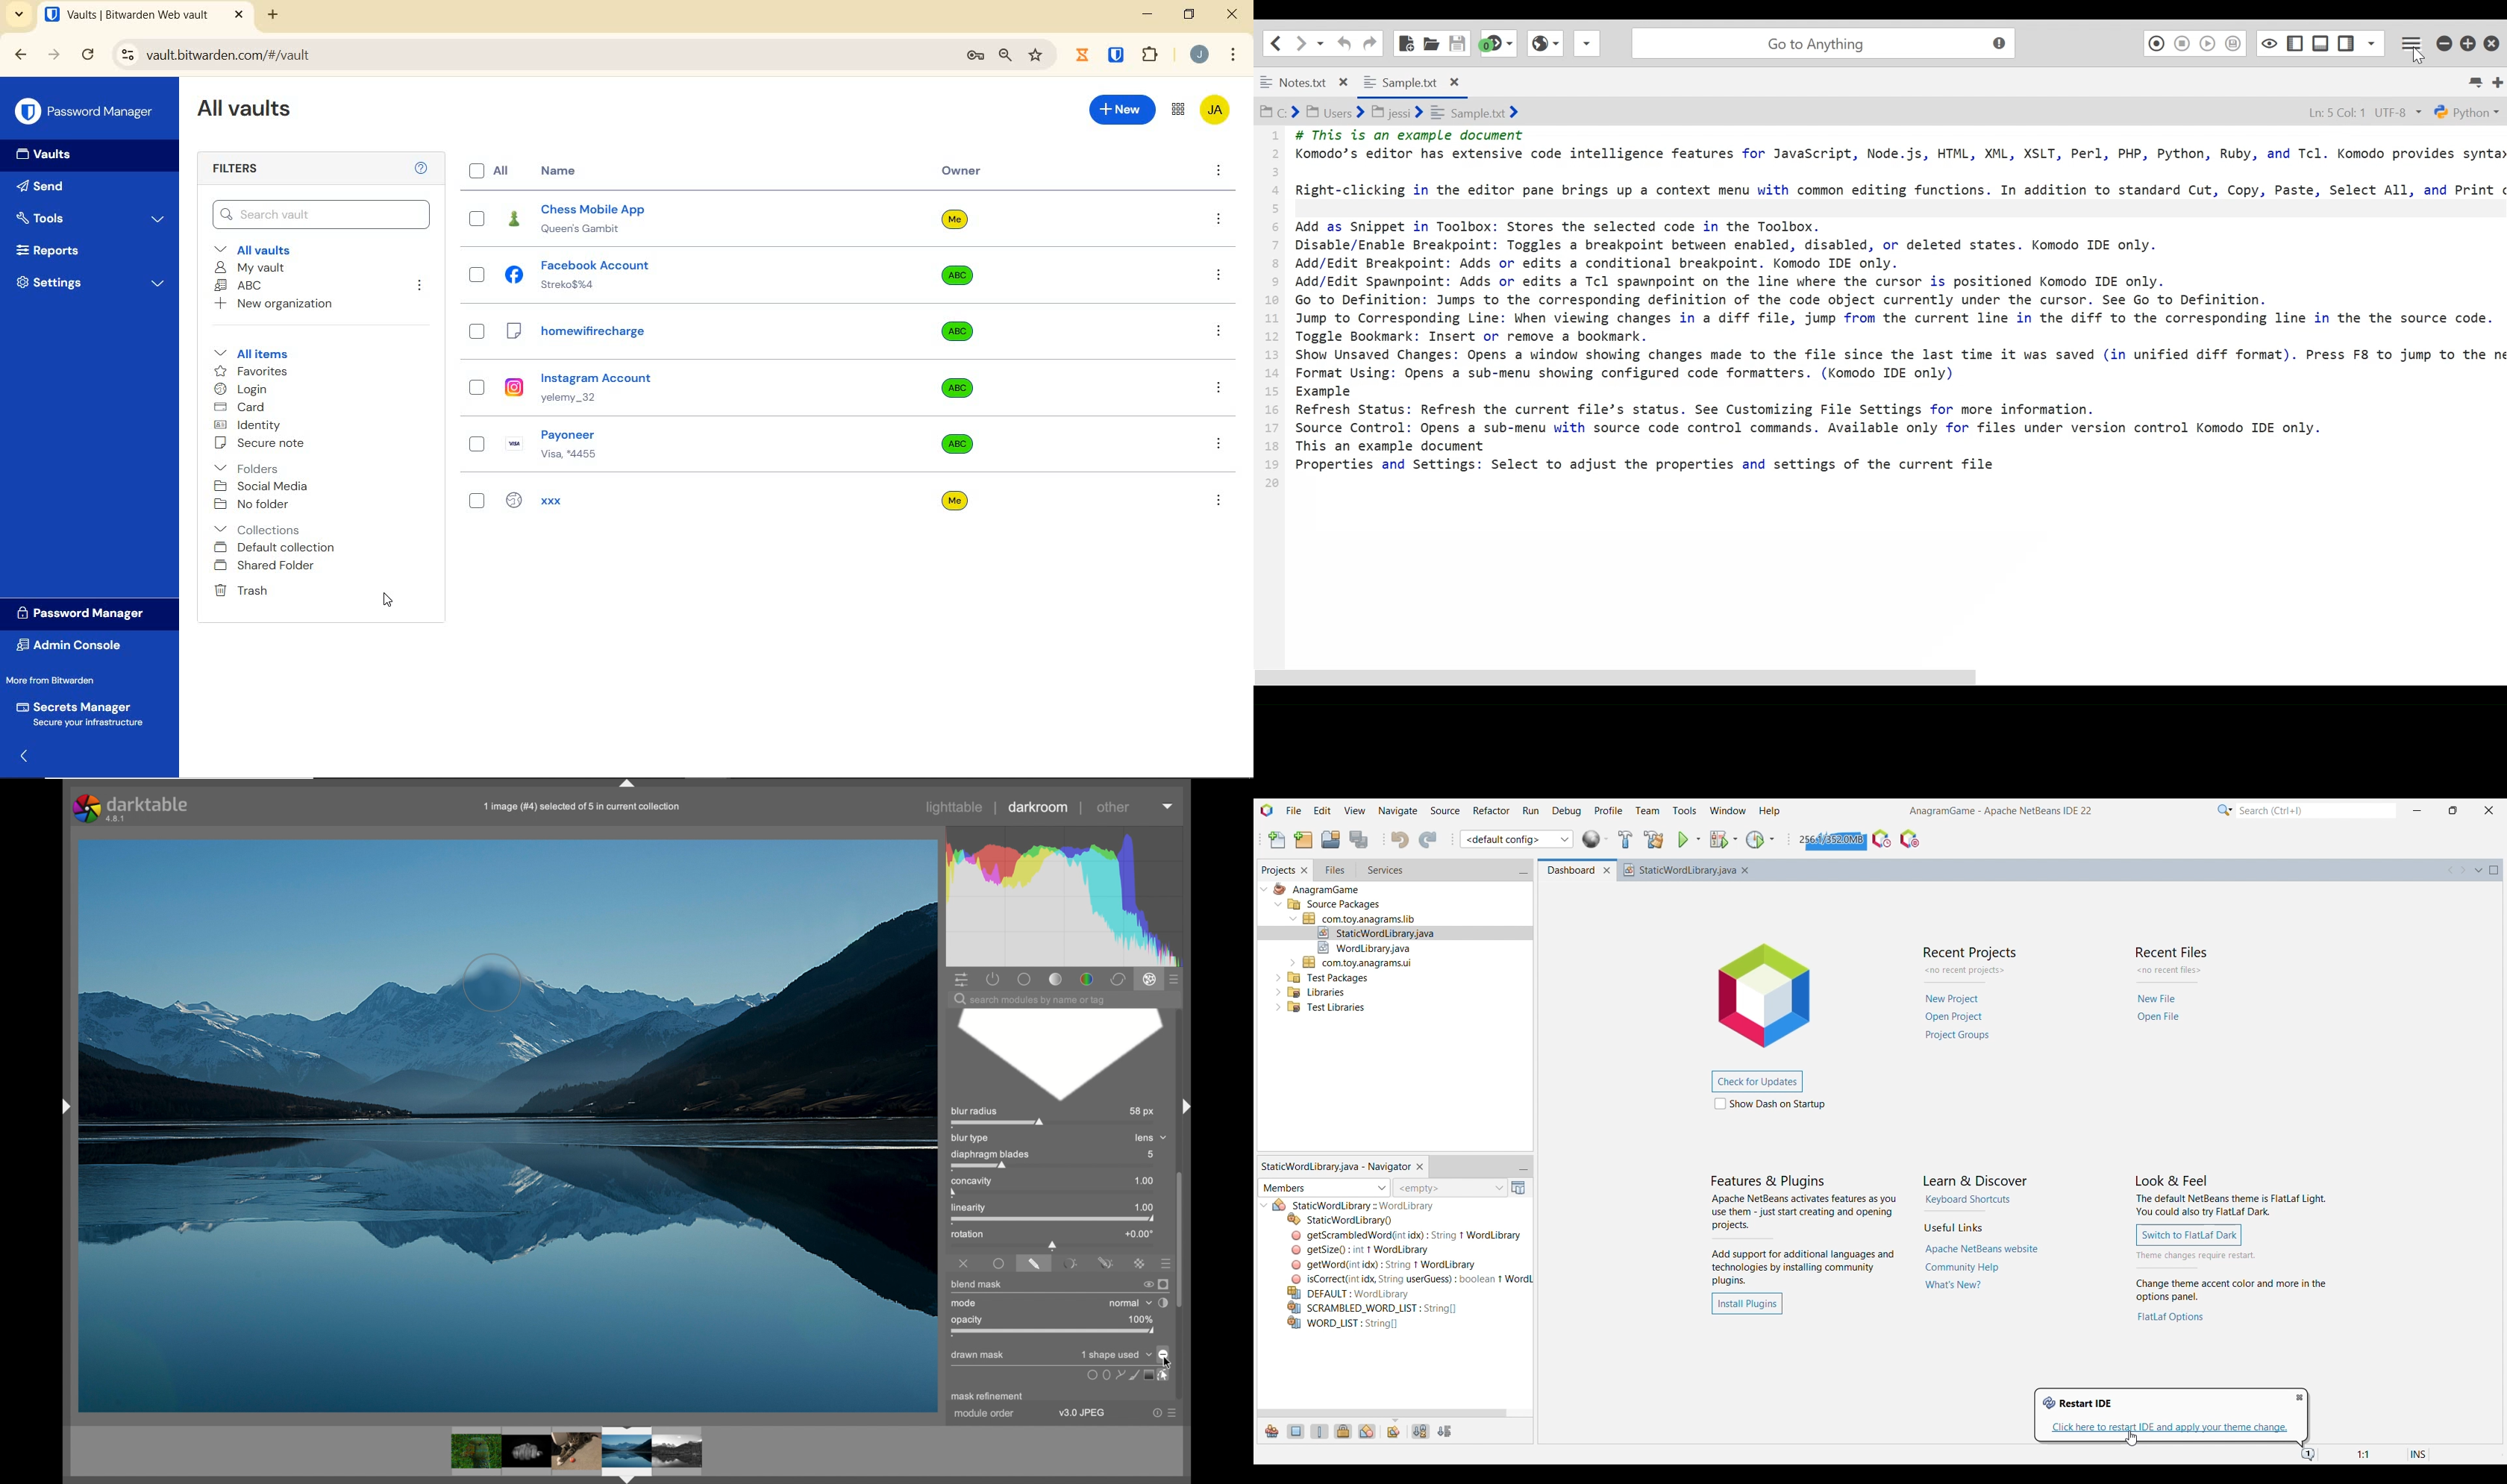  What do you see at coordinates (1114, 1355) in the screenshot?
I see `no mask used dropdown` at bounding box center [1114, 1355].